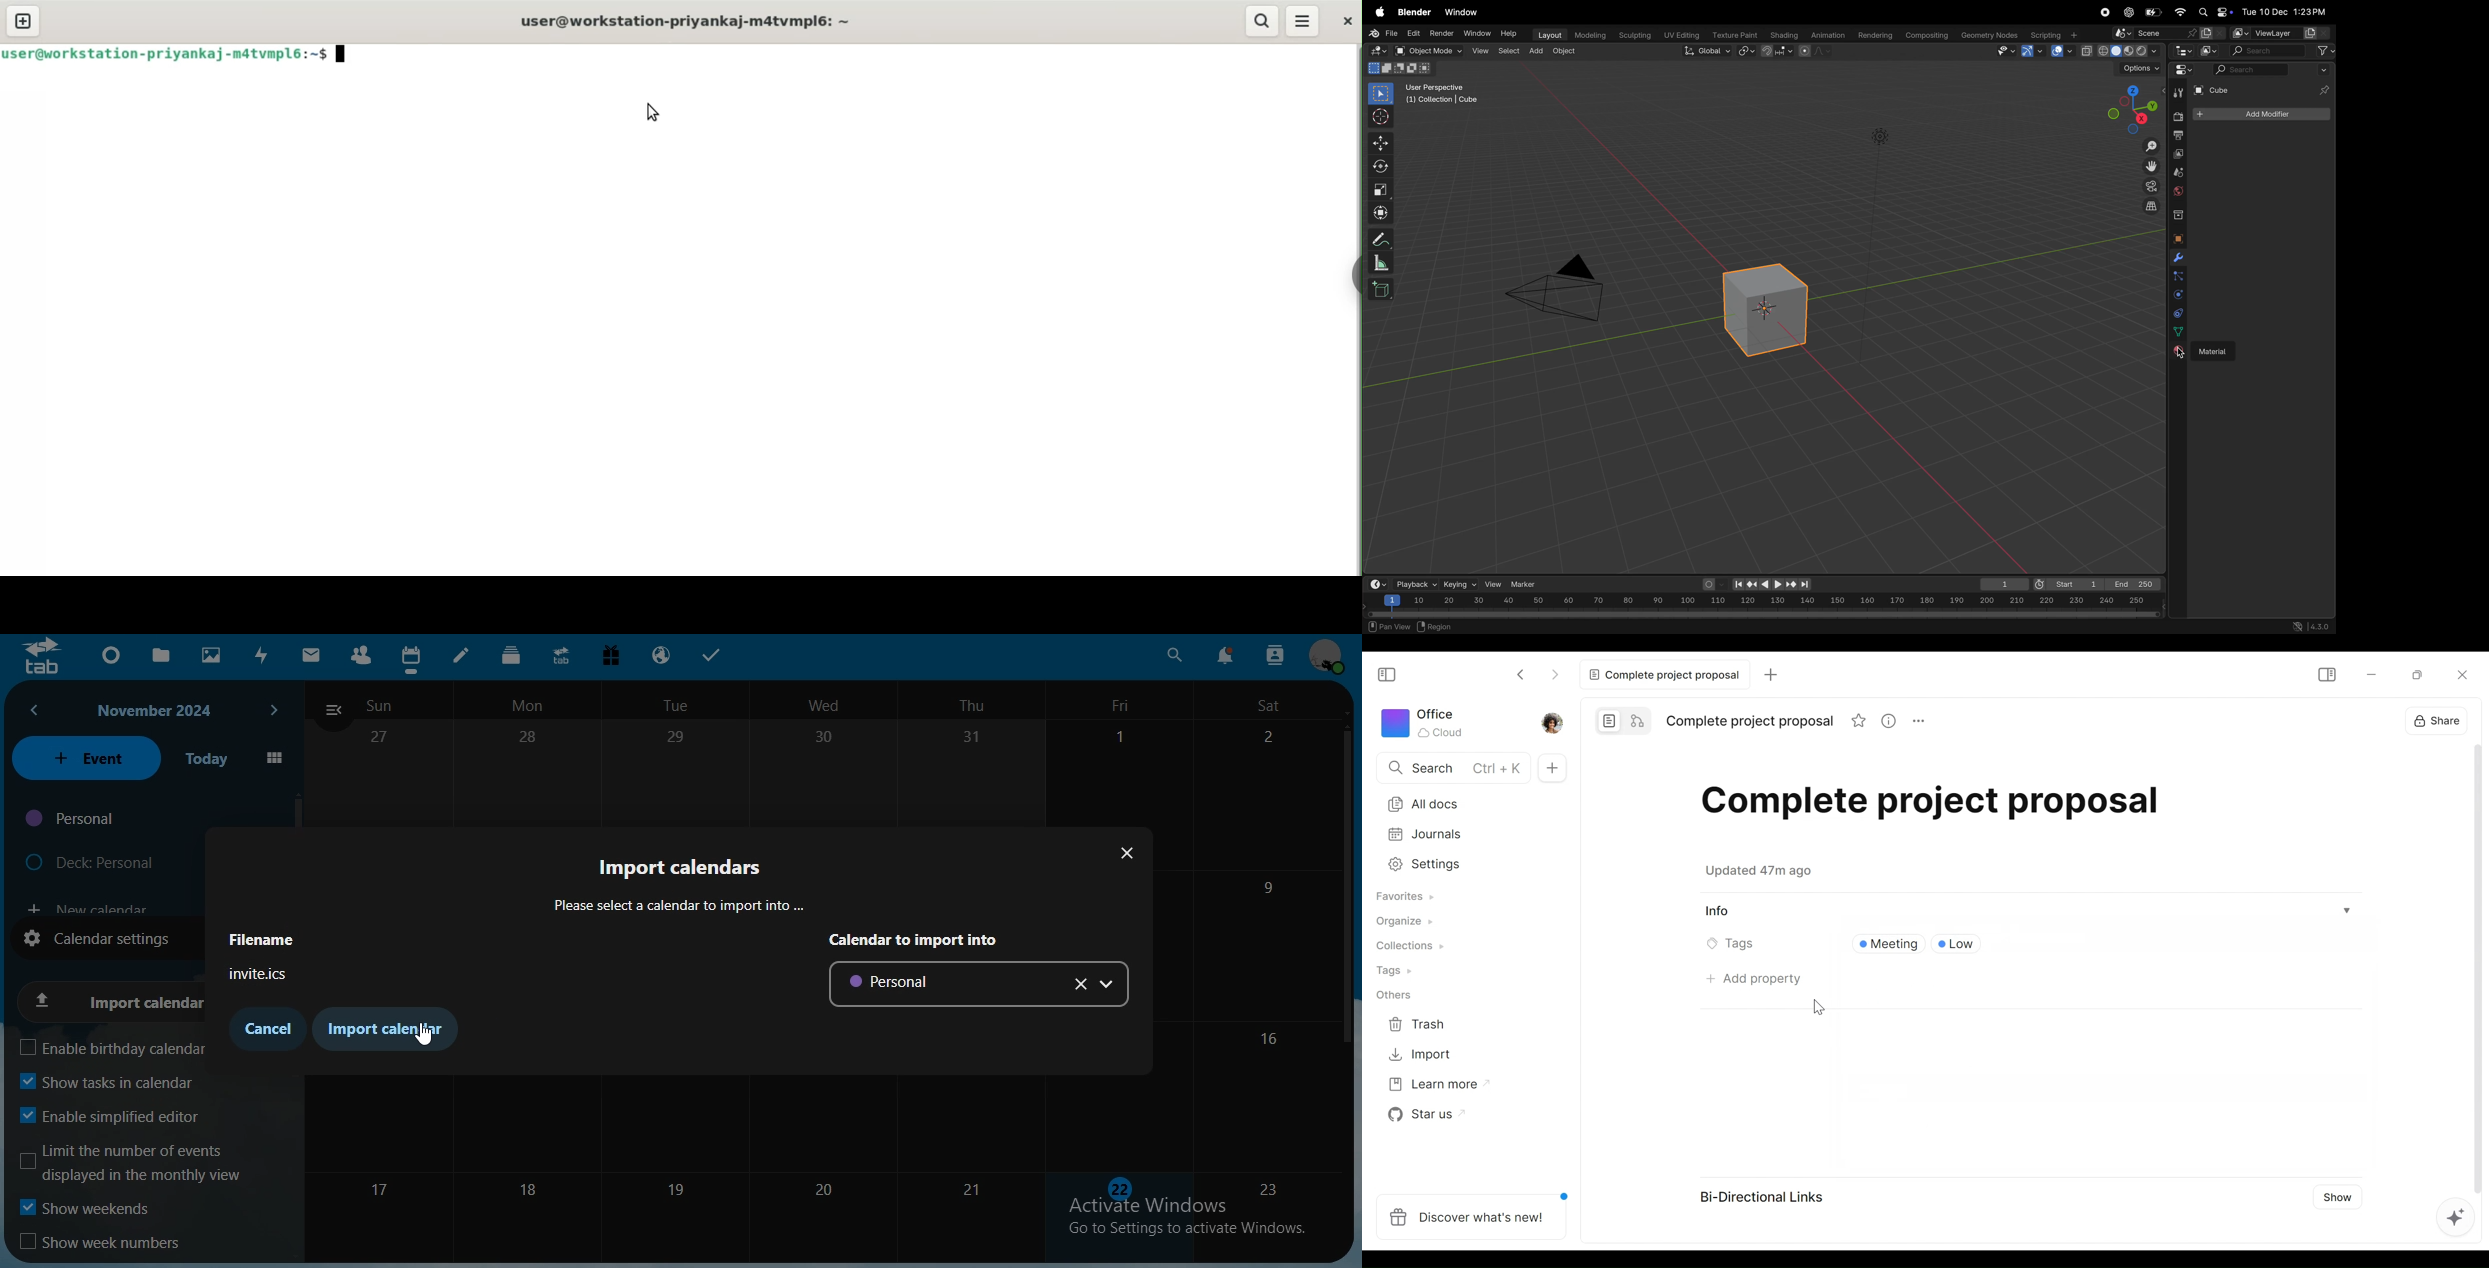 This screenshot has height=1288, width=2492. Describe the element at coordinates (2121, 49) in the screenshot. I see `viewport shading` at that location.